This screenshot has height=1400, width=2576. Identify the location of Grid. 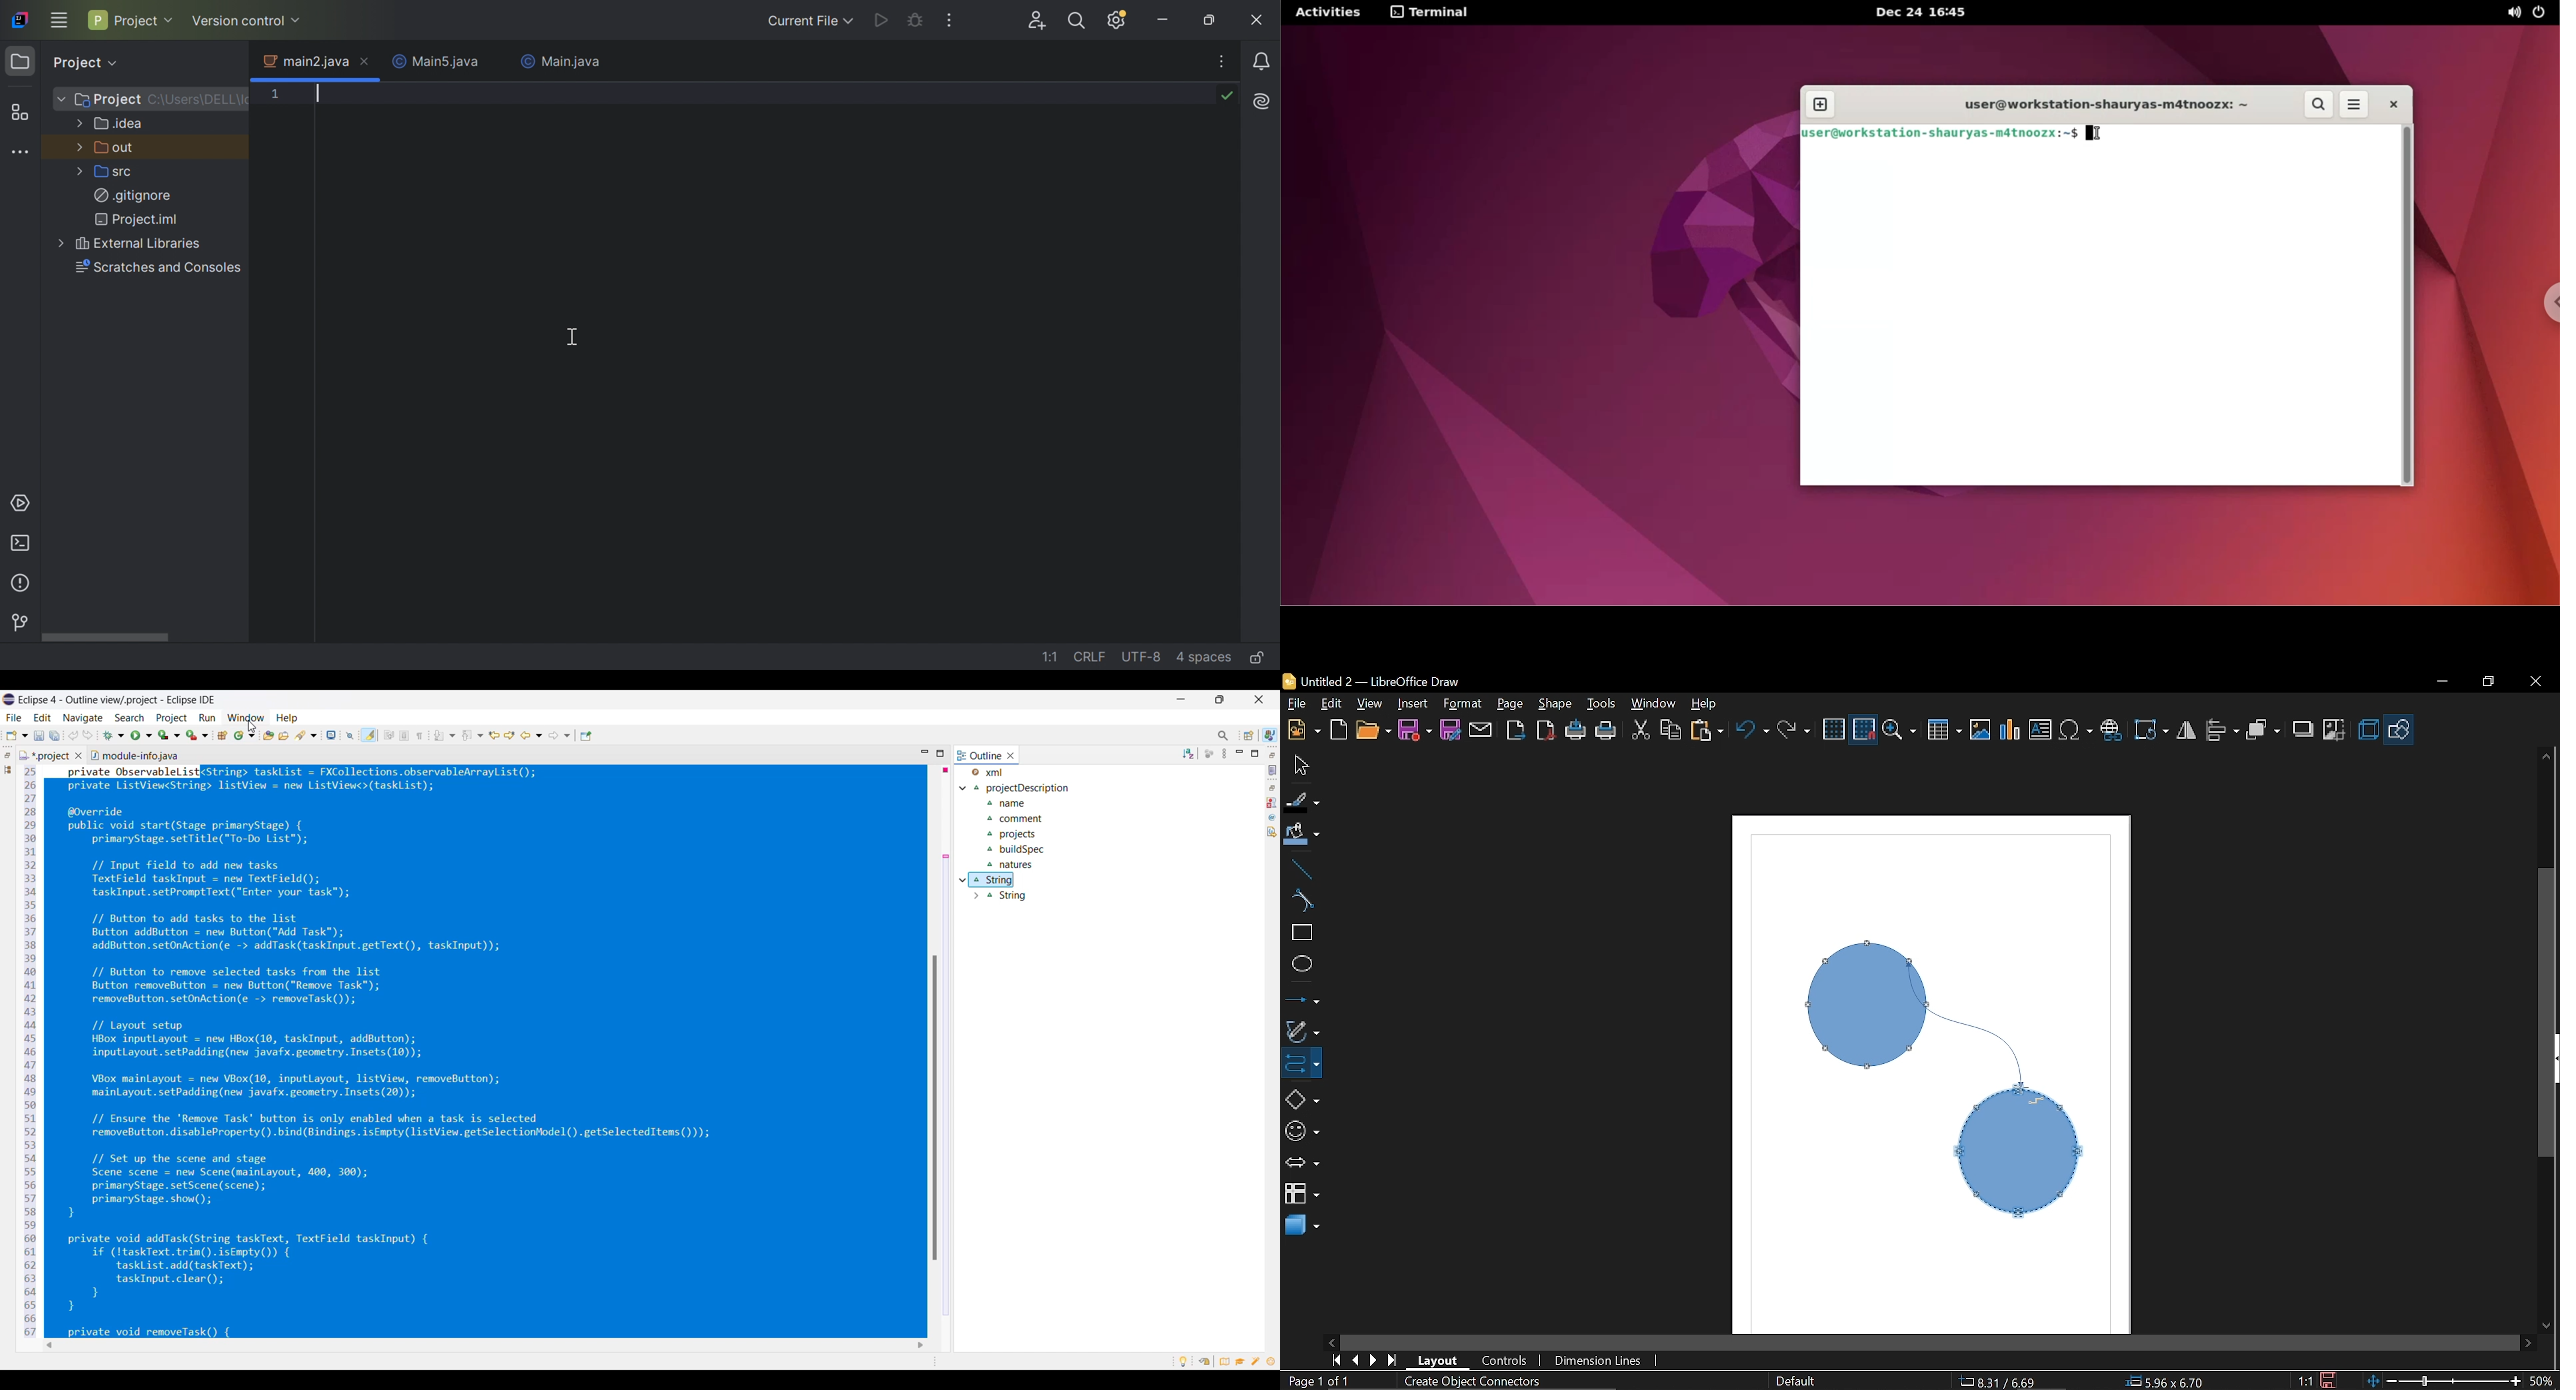
(1834, 730).